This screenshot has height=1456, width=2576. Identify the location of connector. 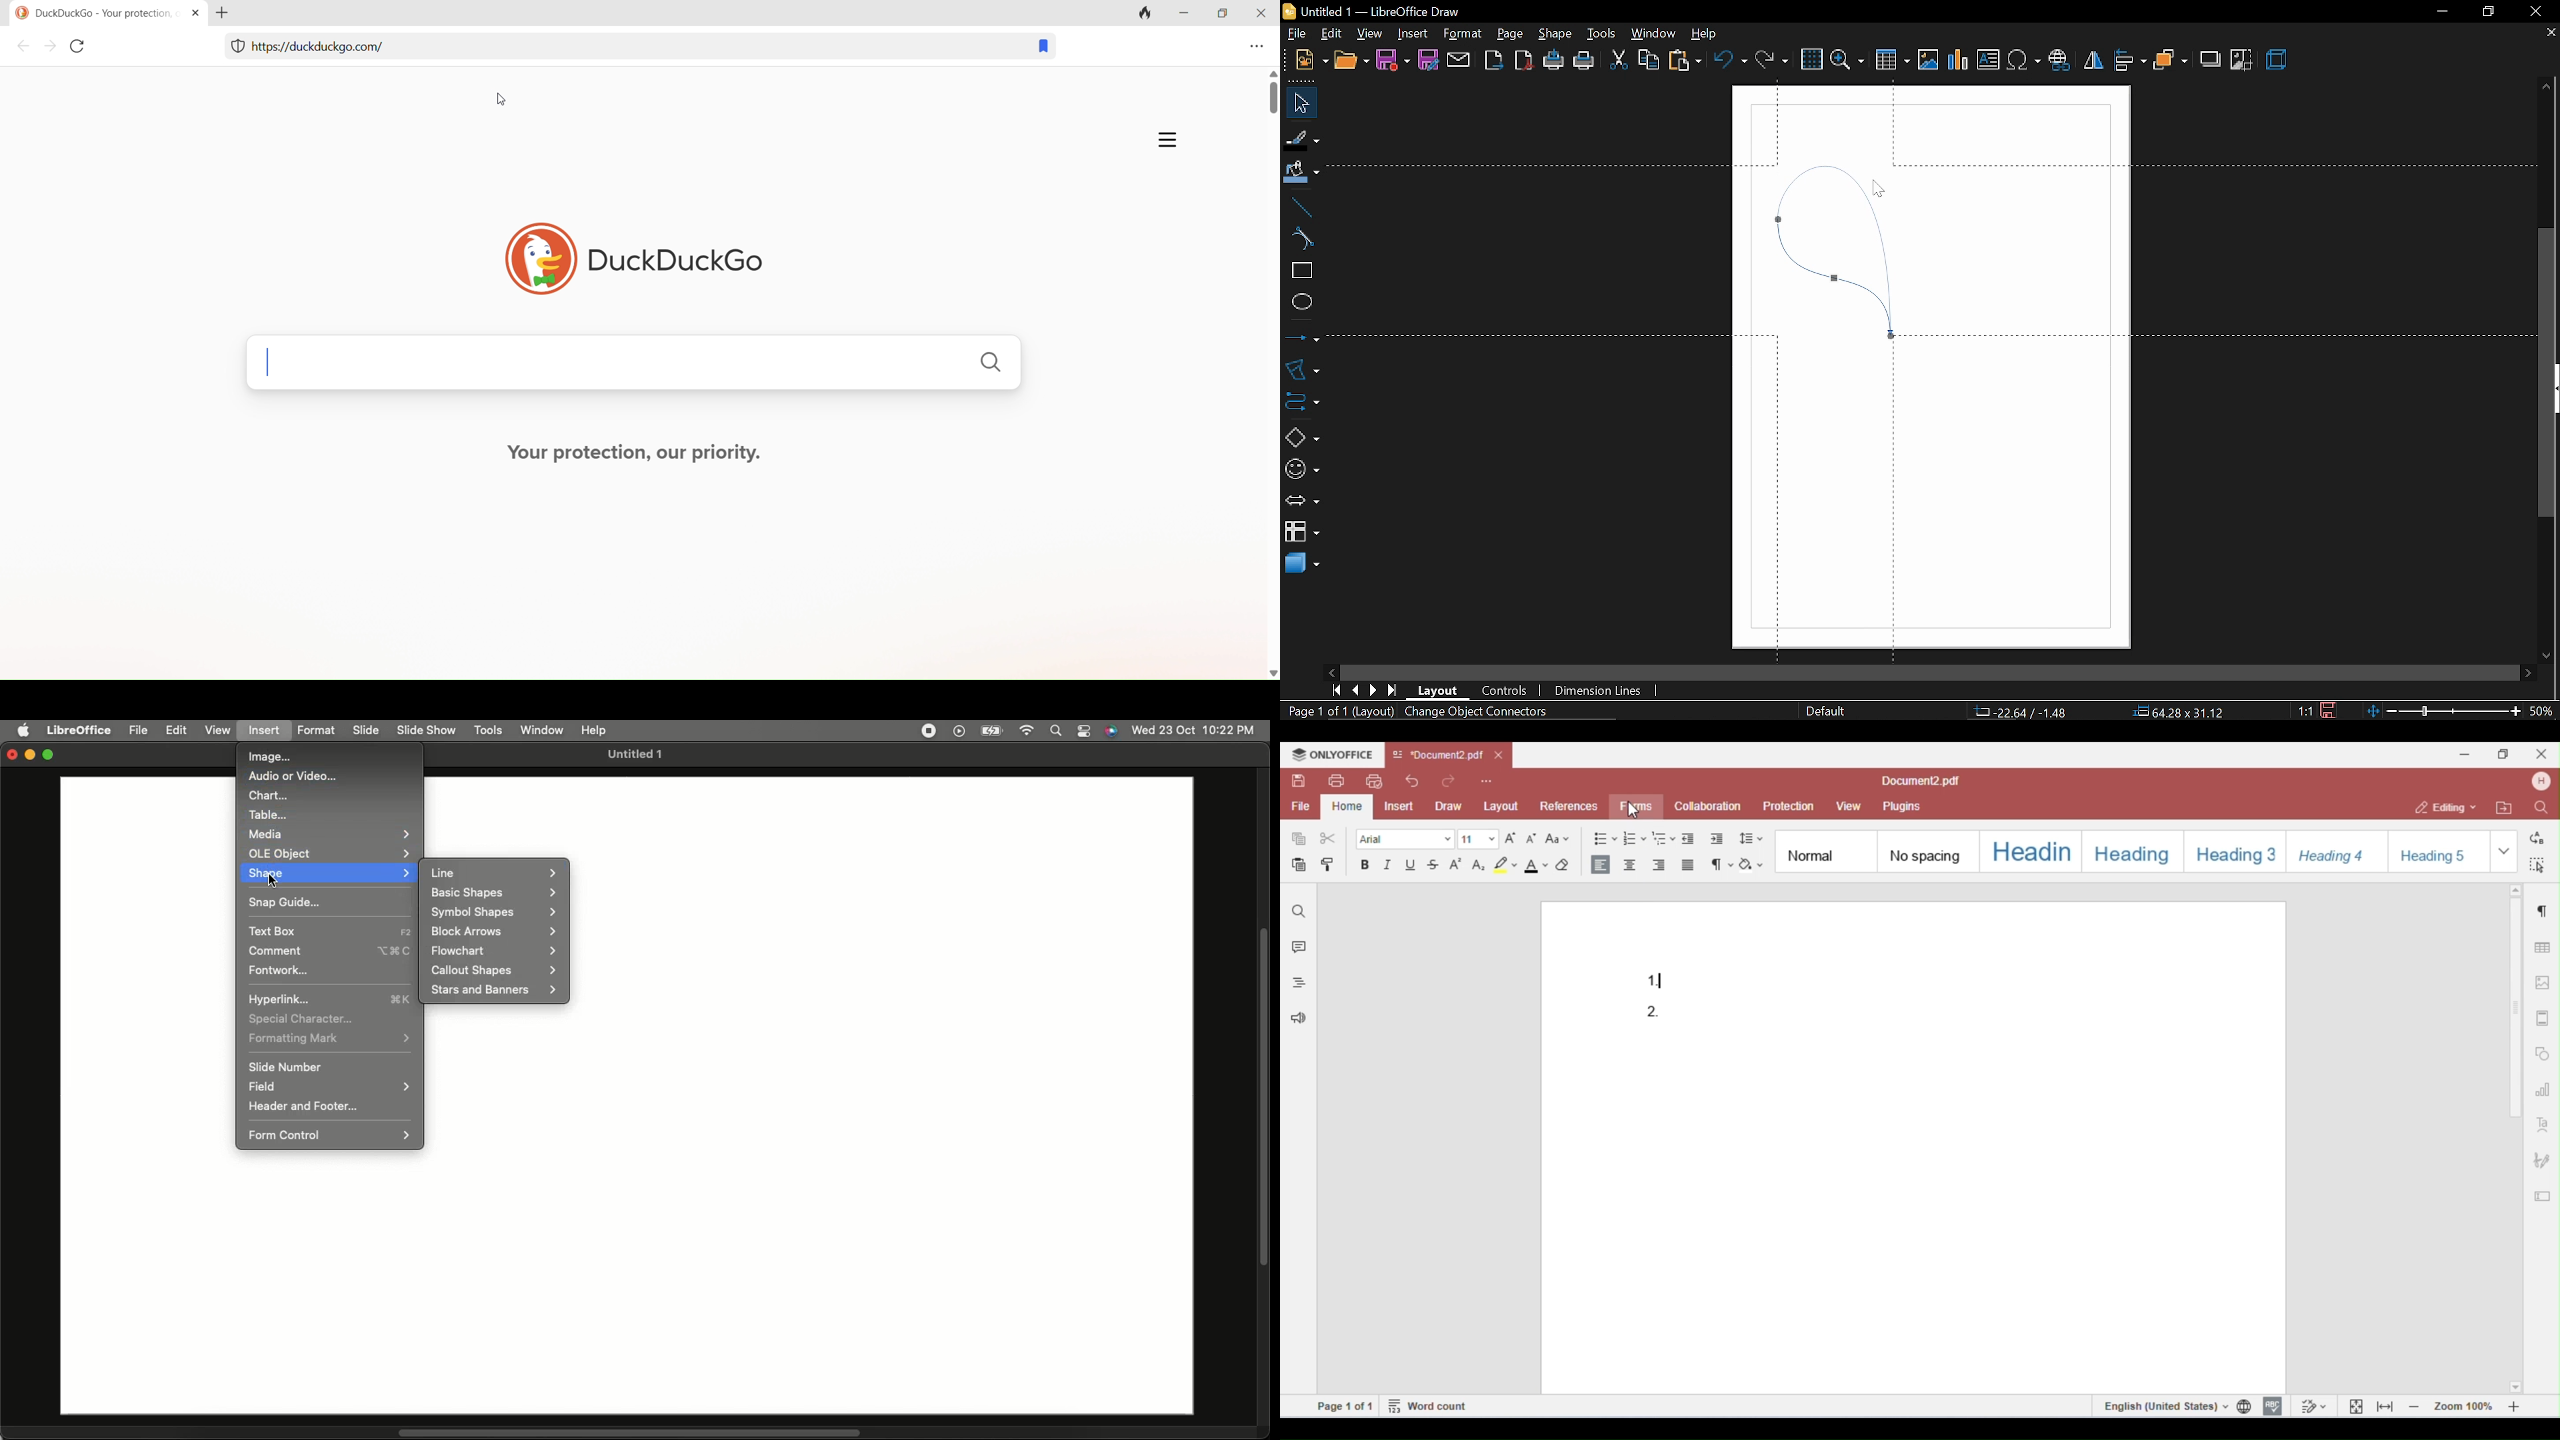
(1299, 399).